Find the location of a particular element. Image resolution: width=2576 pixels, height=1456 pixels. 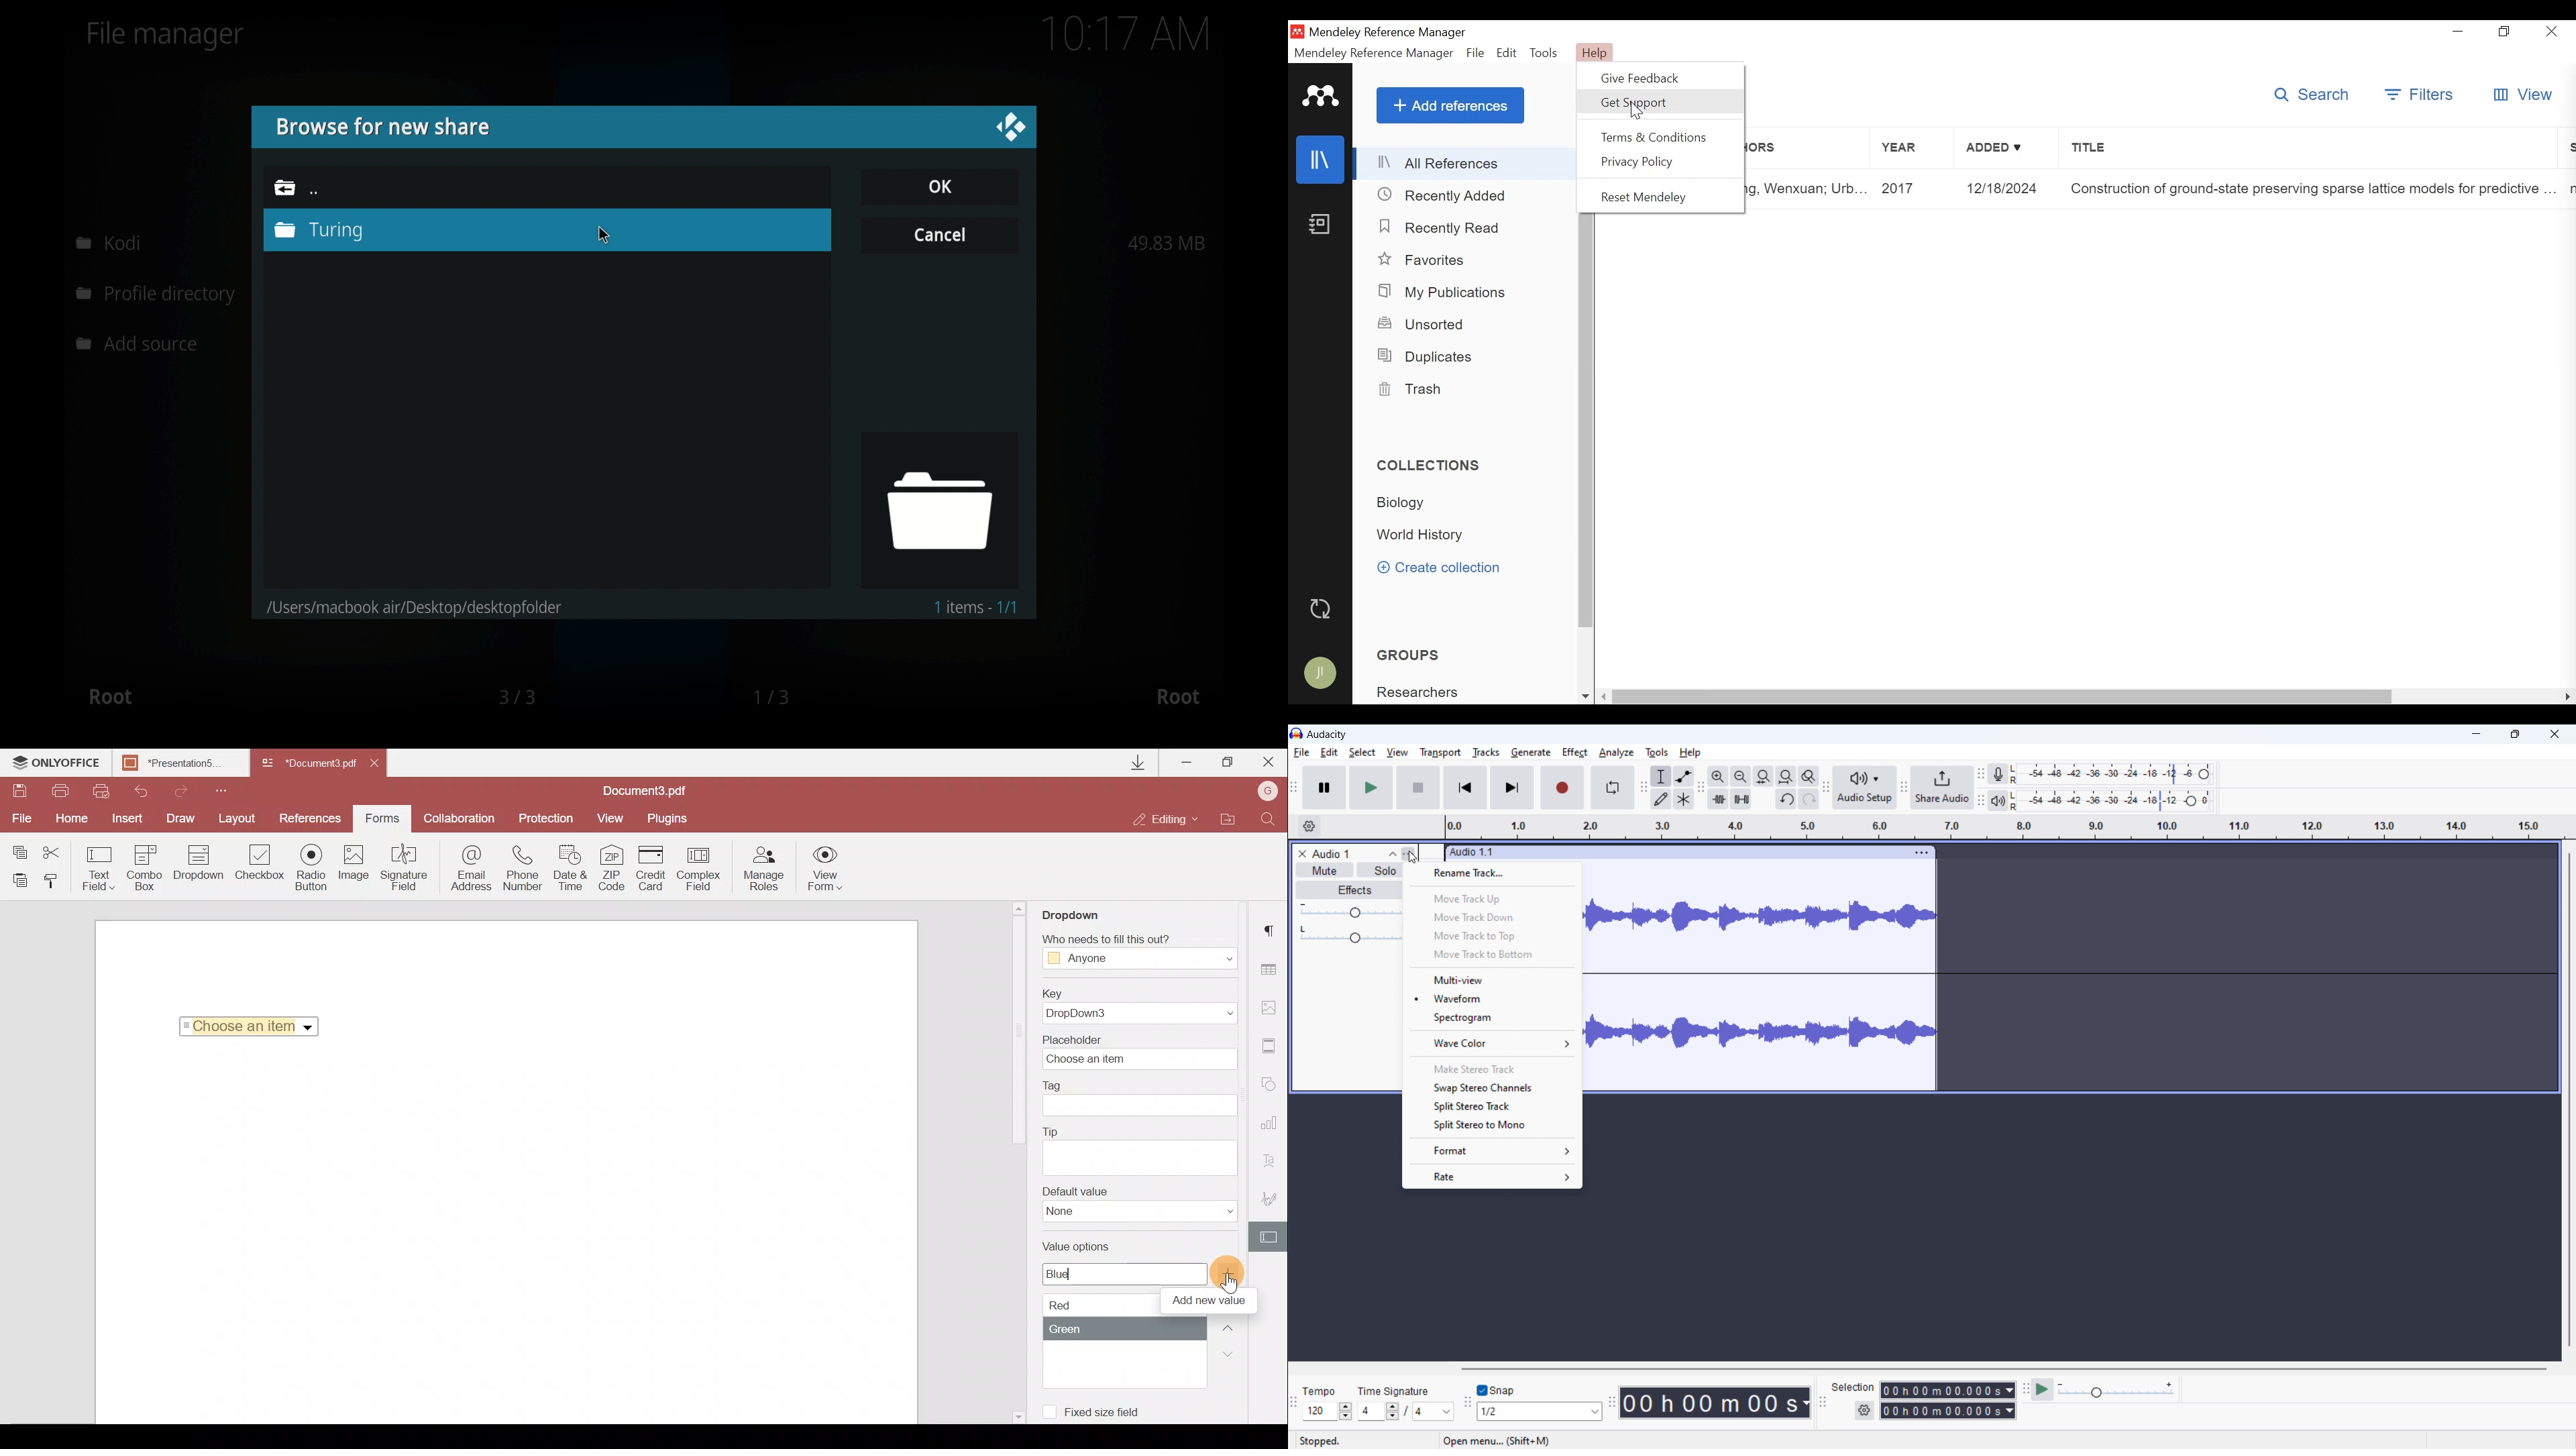

Plugins is located at coordinates (669, 819).